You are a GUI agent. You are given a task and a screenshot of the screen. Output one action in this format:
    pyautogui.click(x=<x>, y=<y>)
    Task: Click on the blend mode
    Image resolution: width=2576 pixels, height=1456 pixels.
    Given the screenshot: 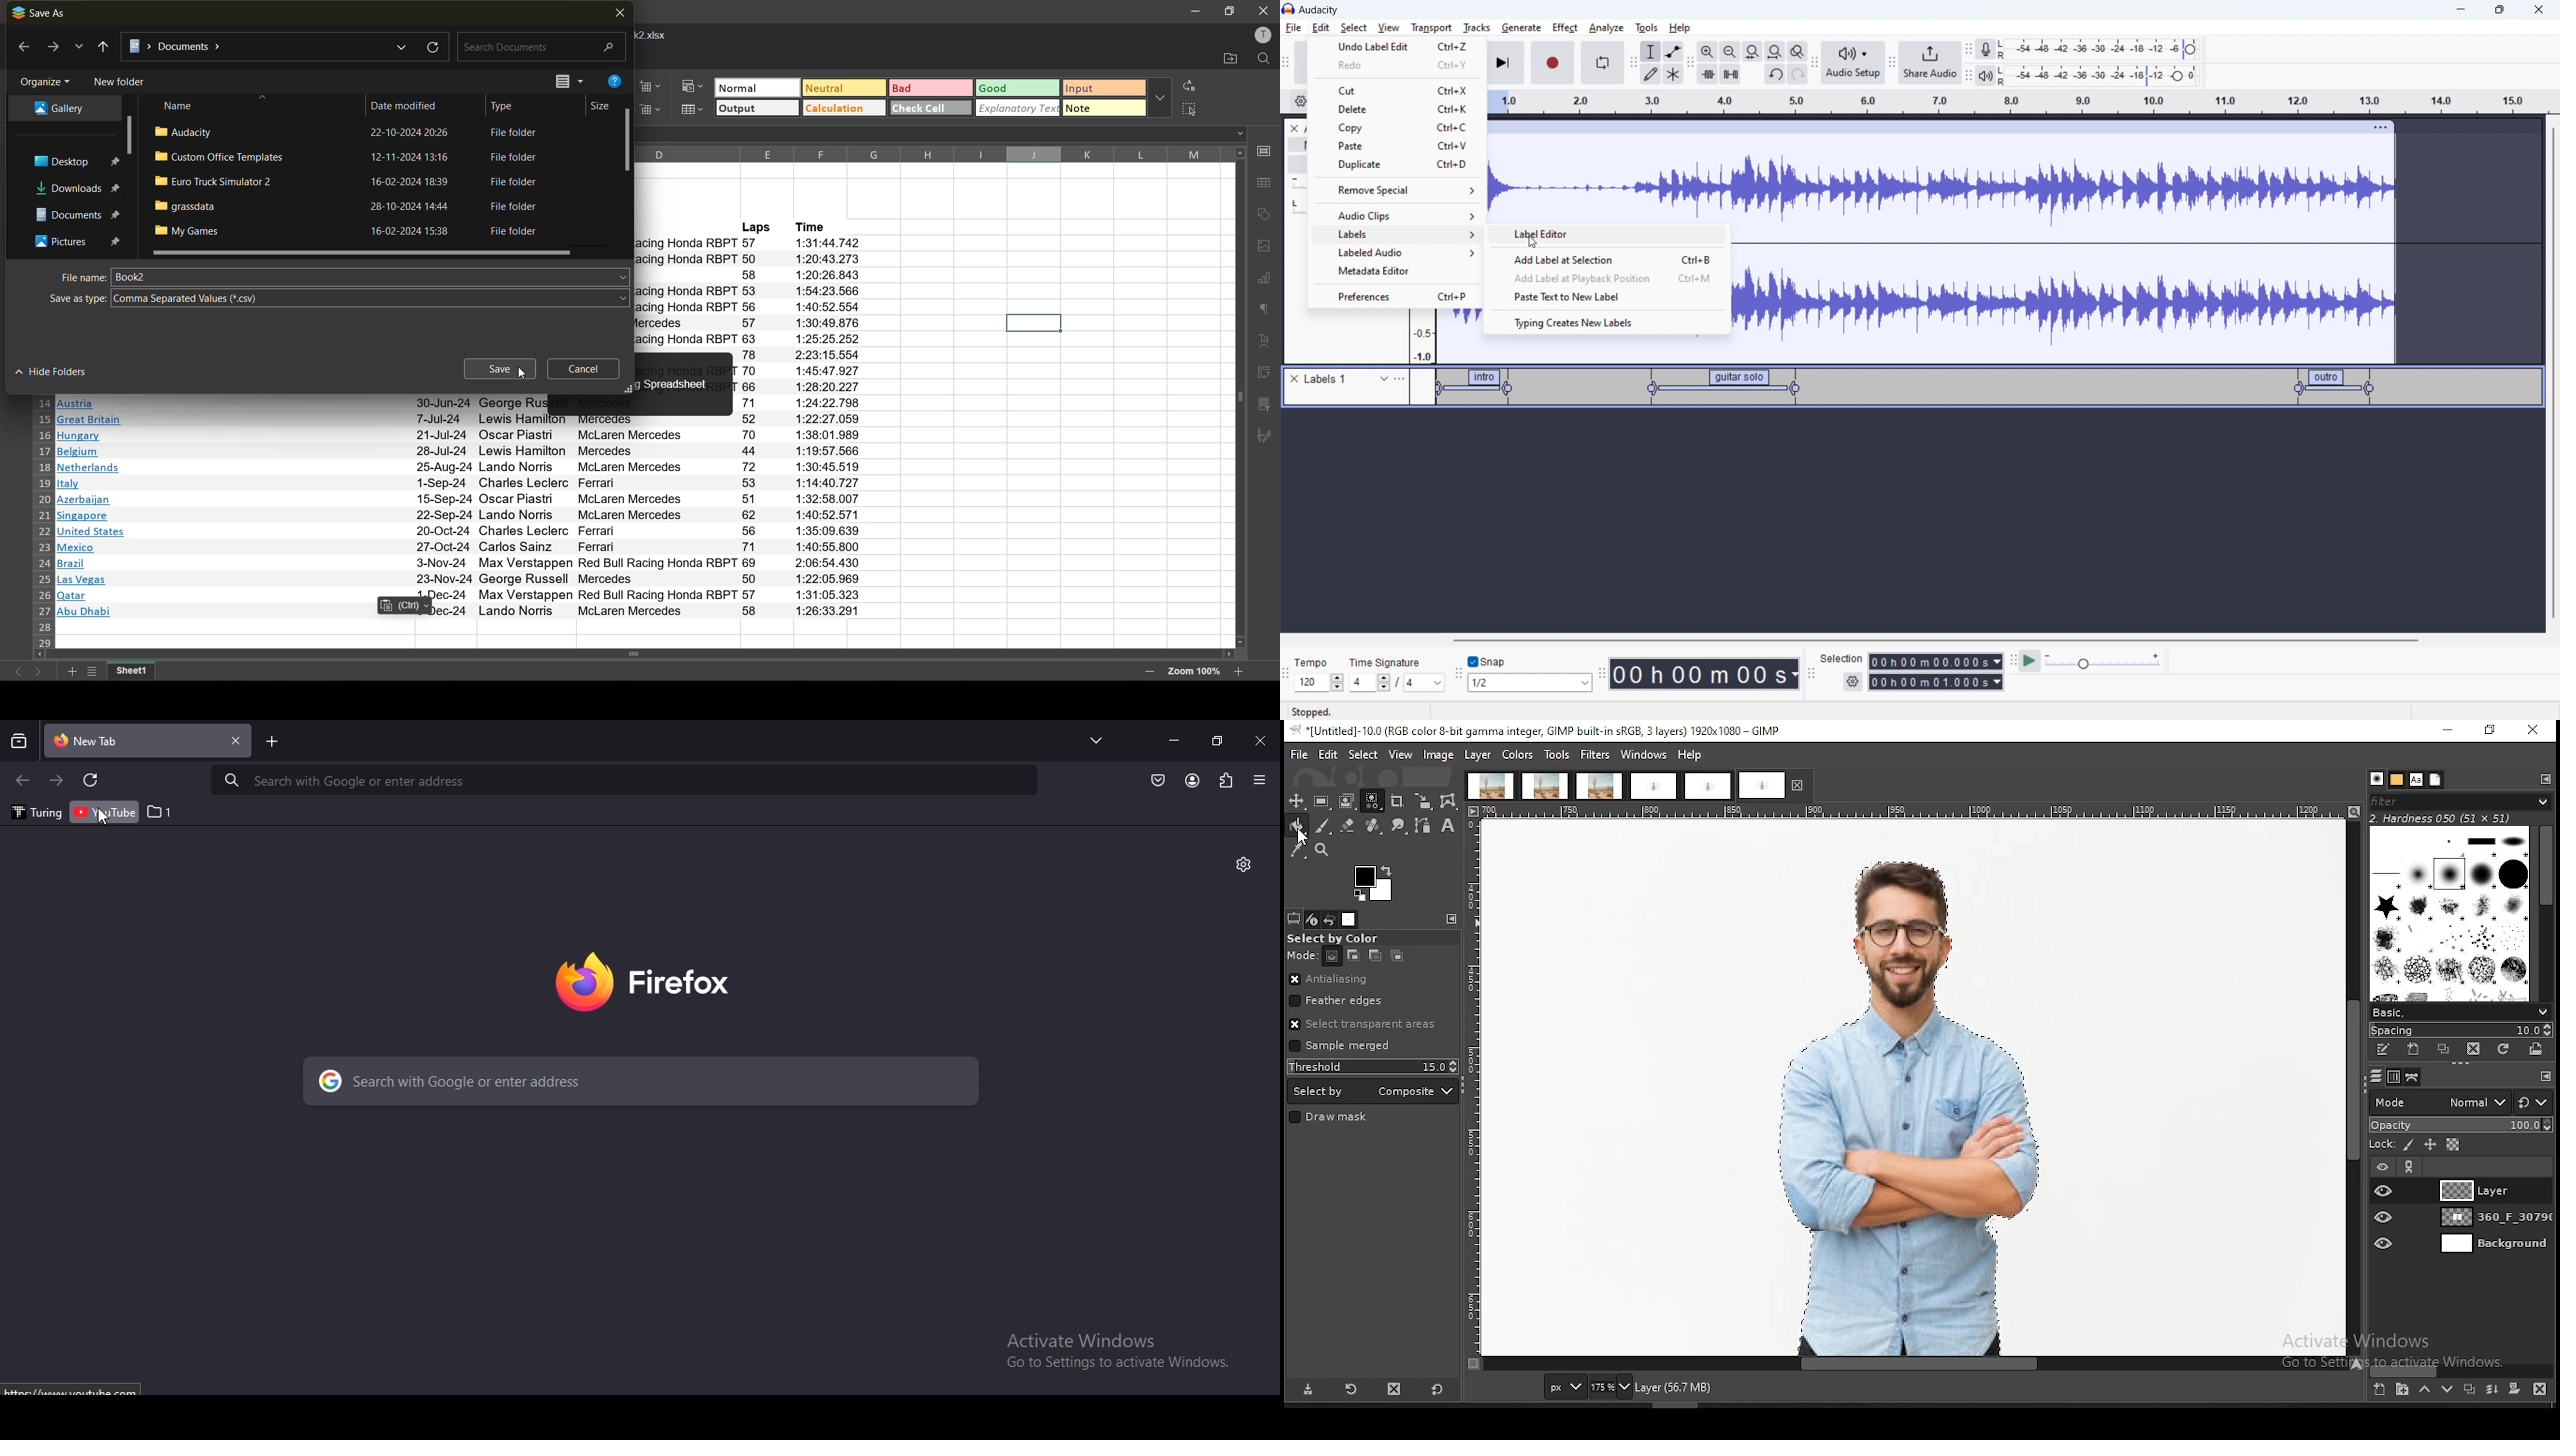 What is the action you would take?
    pyautogui.click(x=2439, y=1102)
    